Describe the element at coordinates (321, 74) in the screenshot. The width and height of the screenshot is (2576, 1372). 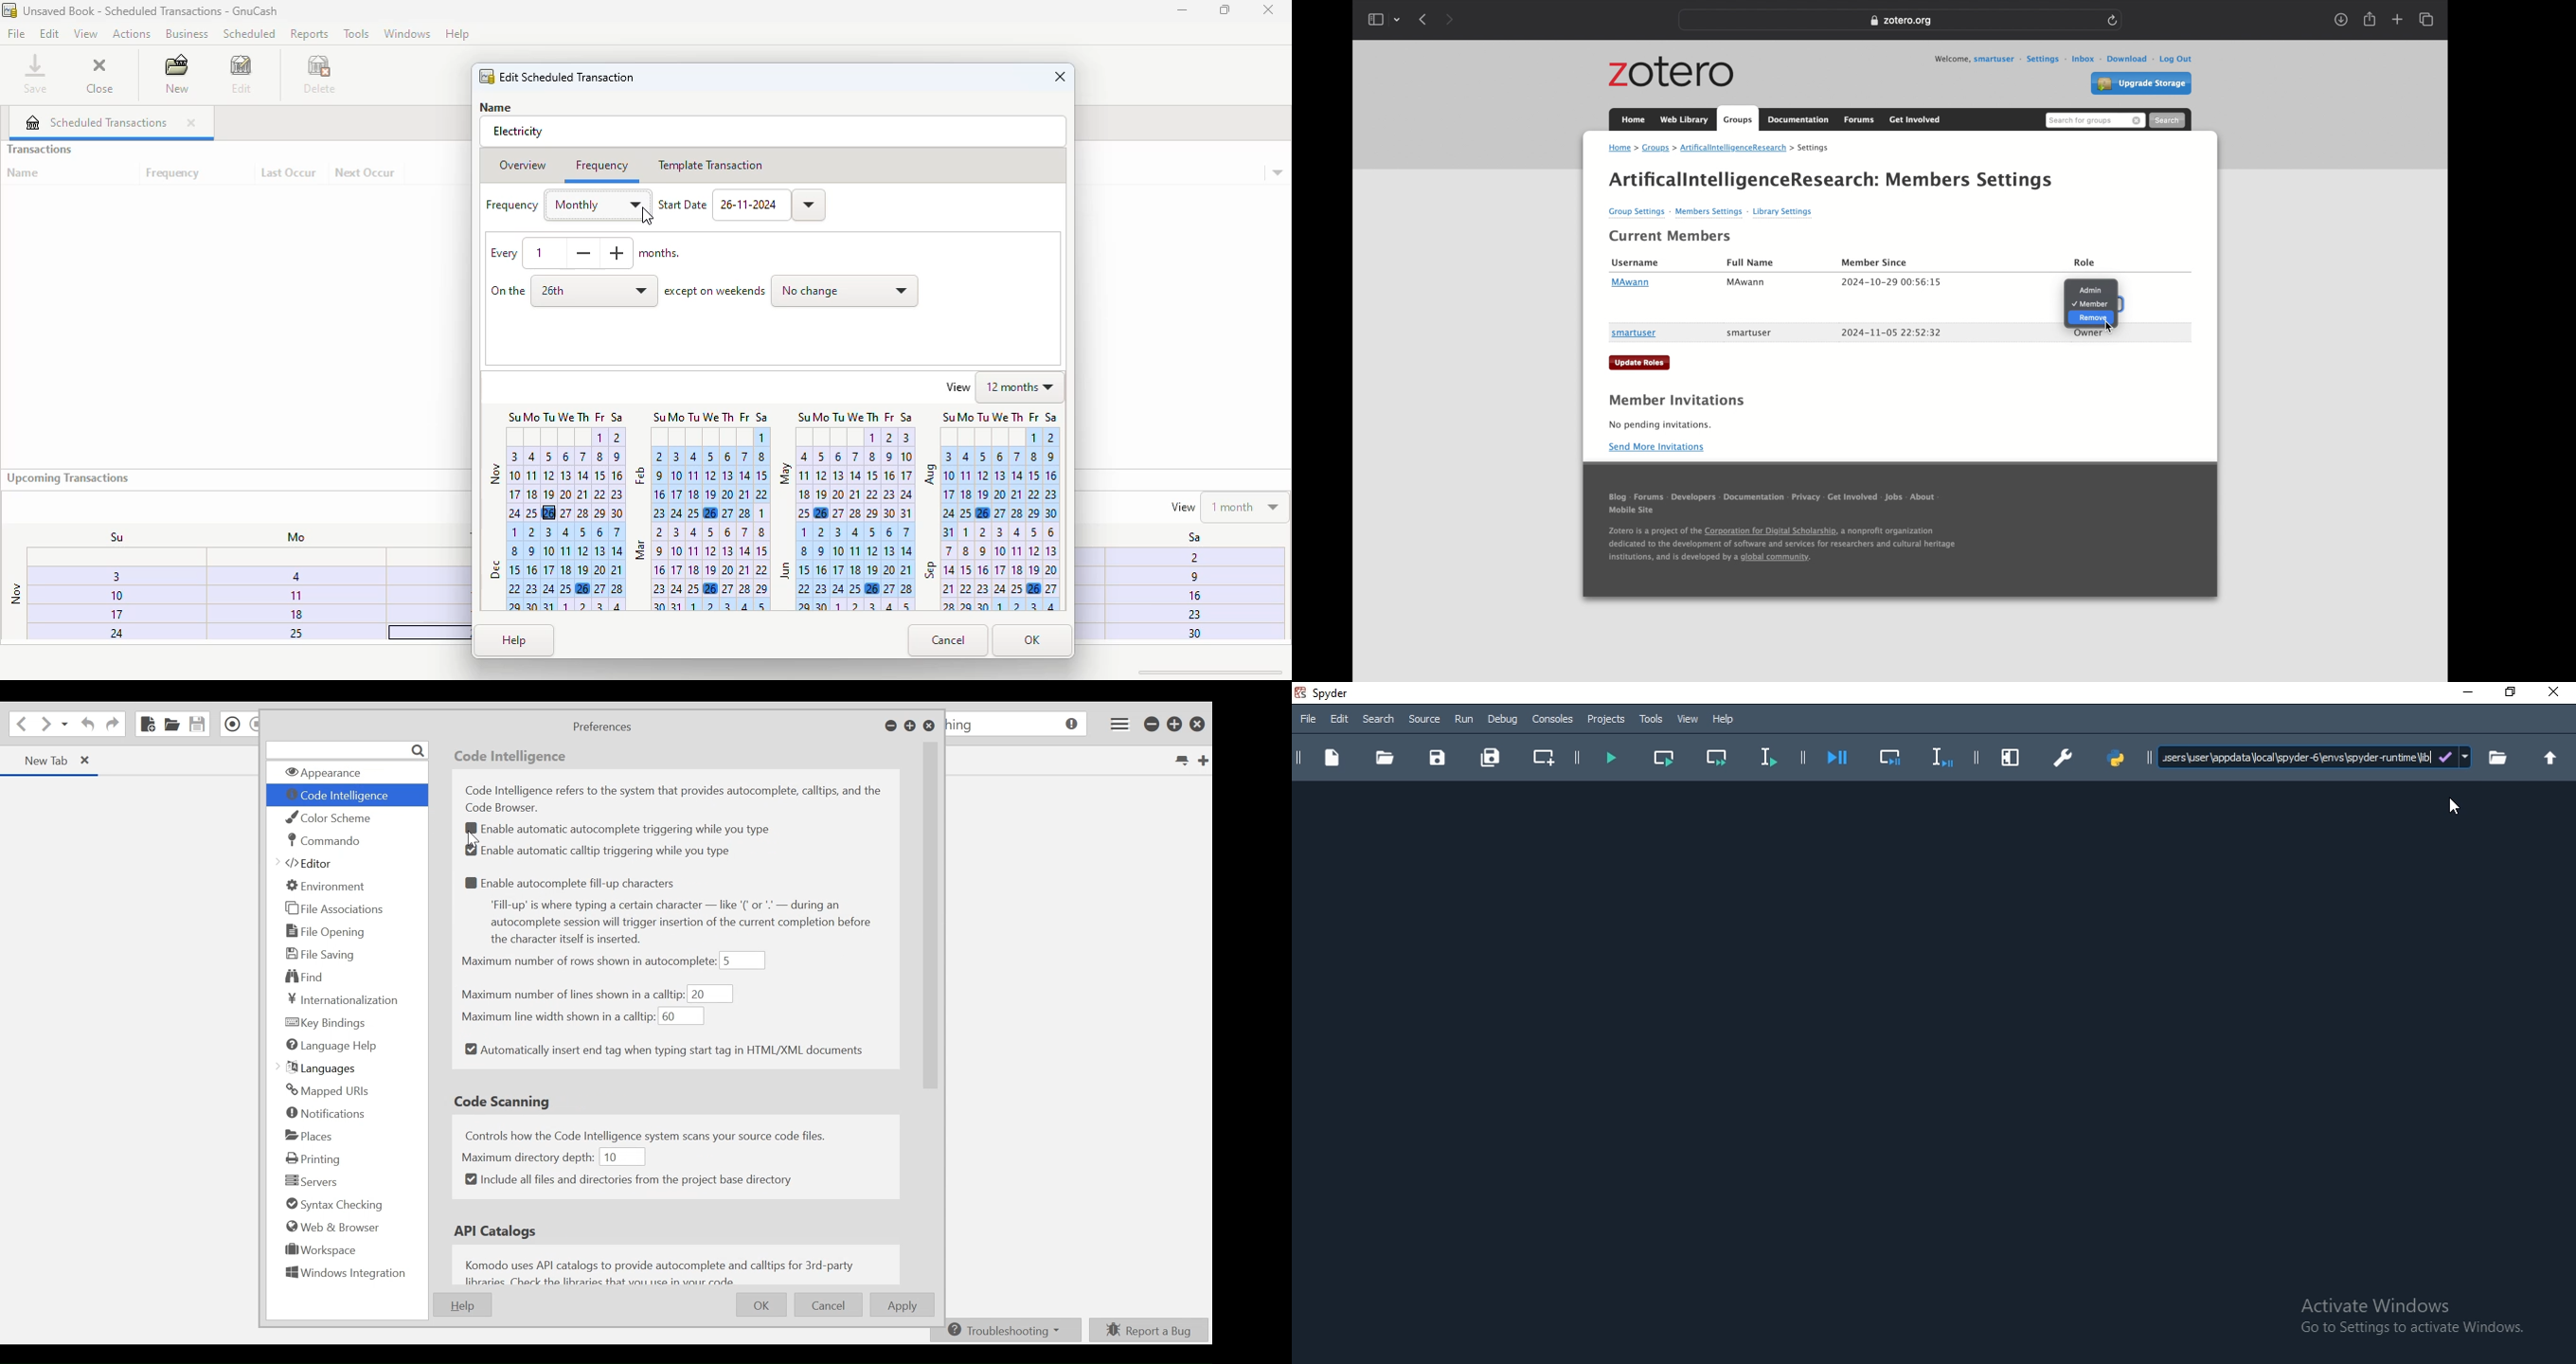
I see `delete` at that location.